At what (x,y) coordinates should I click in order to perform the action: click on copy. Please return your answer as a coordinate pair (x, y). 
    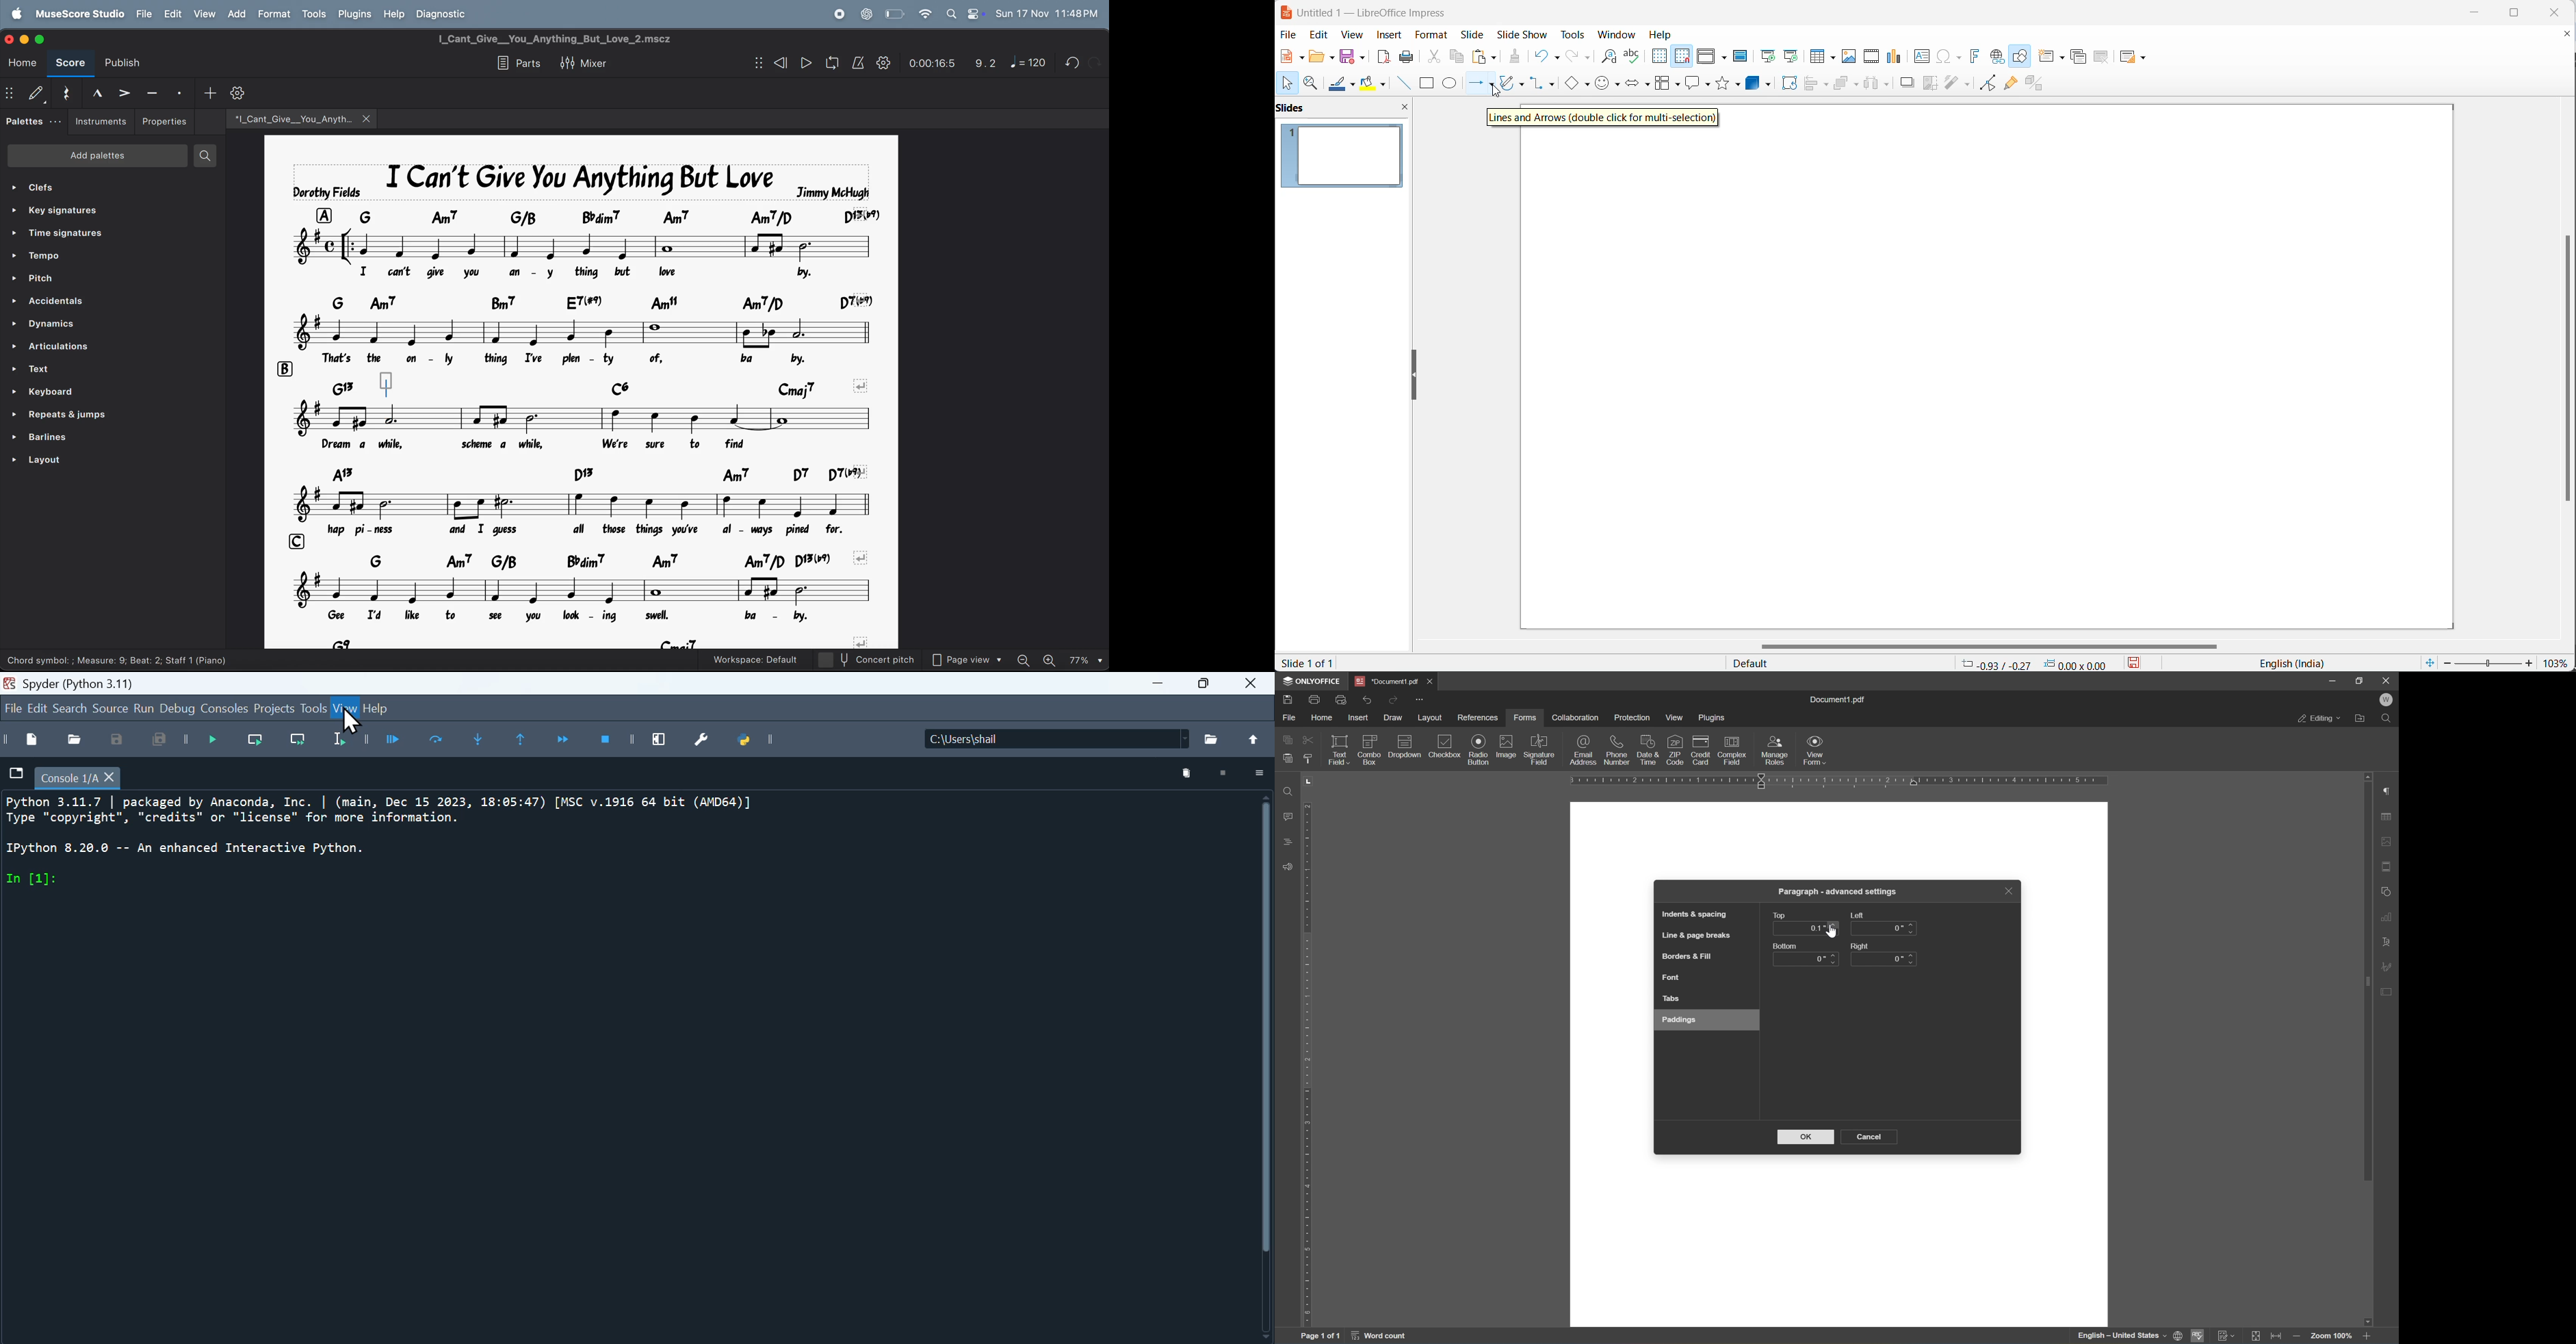
    Looking at the image, I should click on (1288, 739).